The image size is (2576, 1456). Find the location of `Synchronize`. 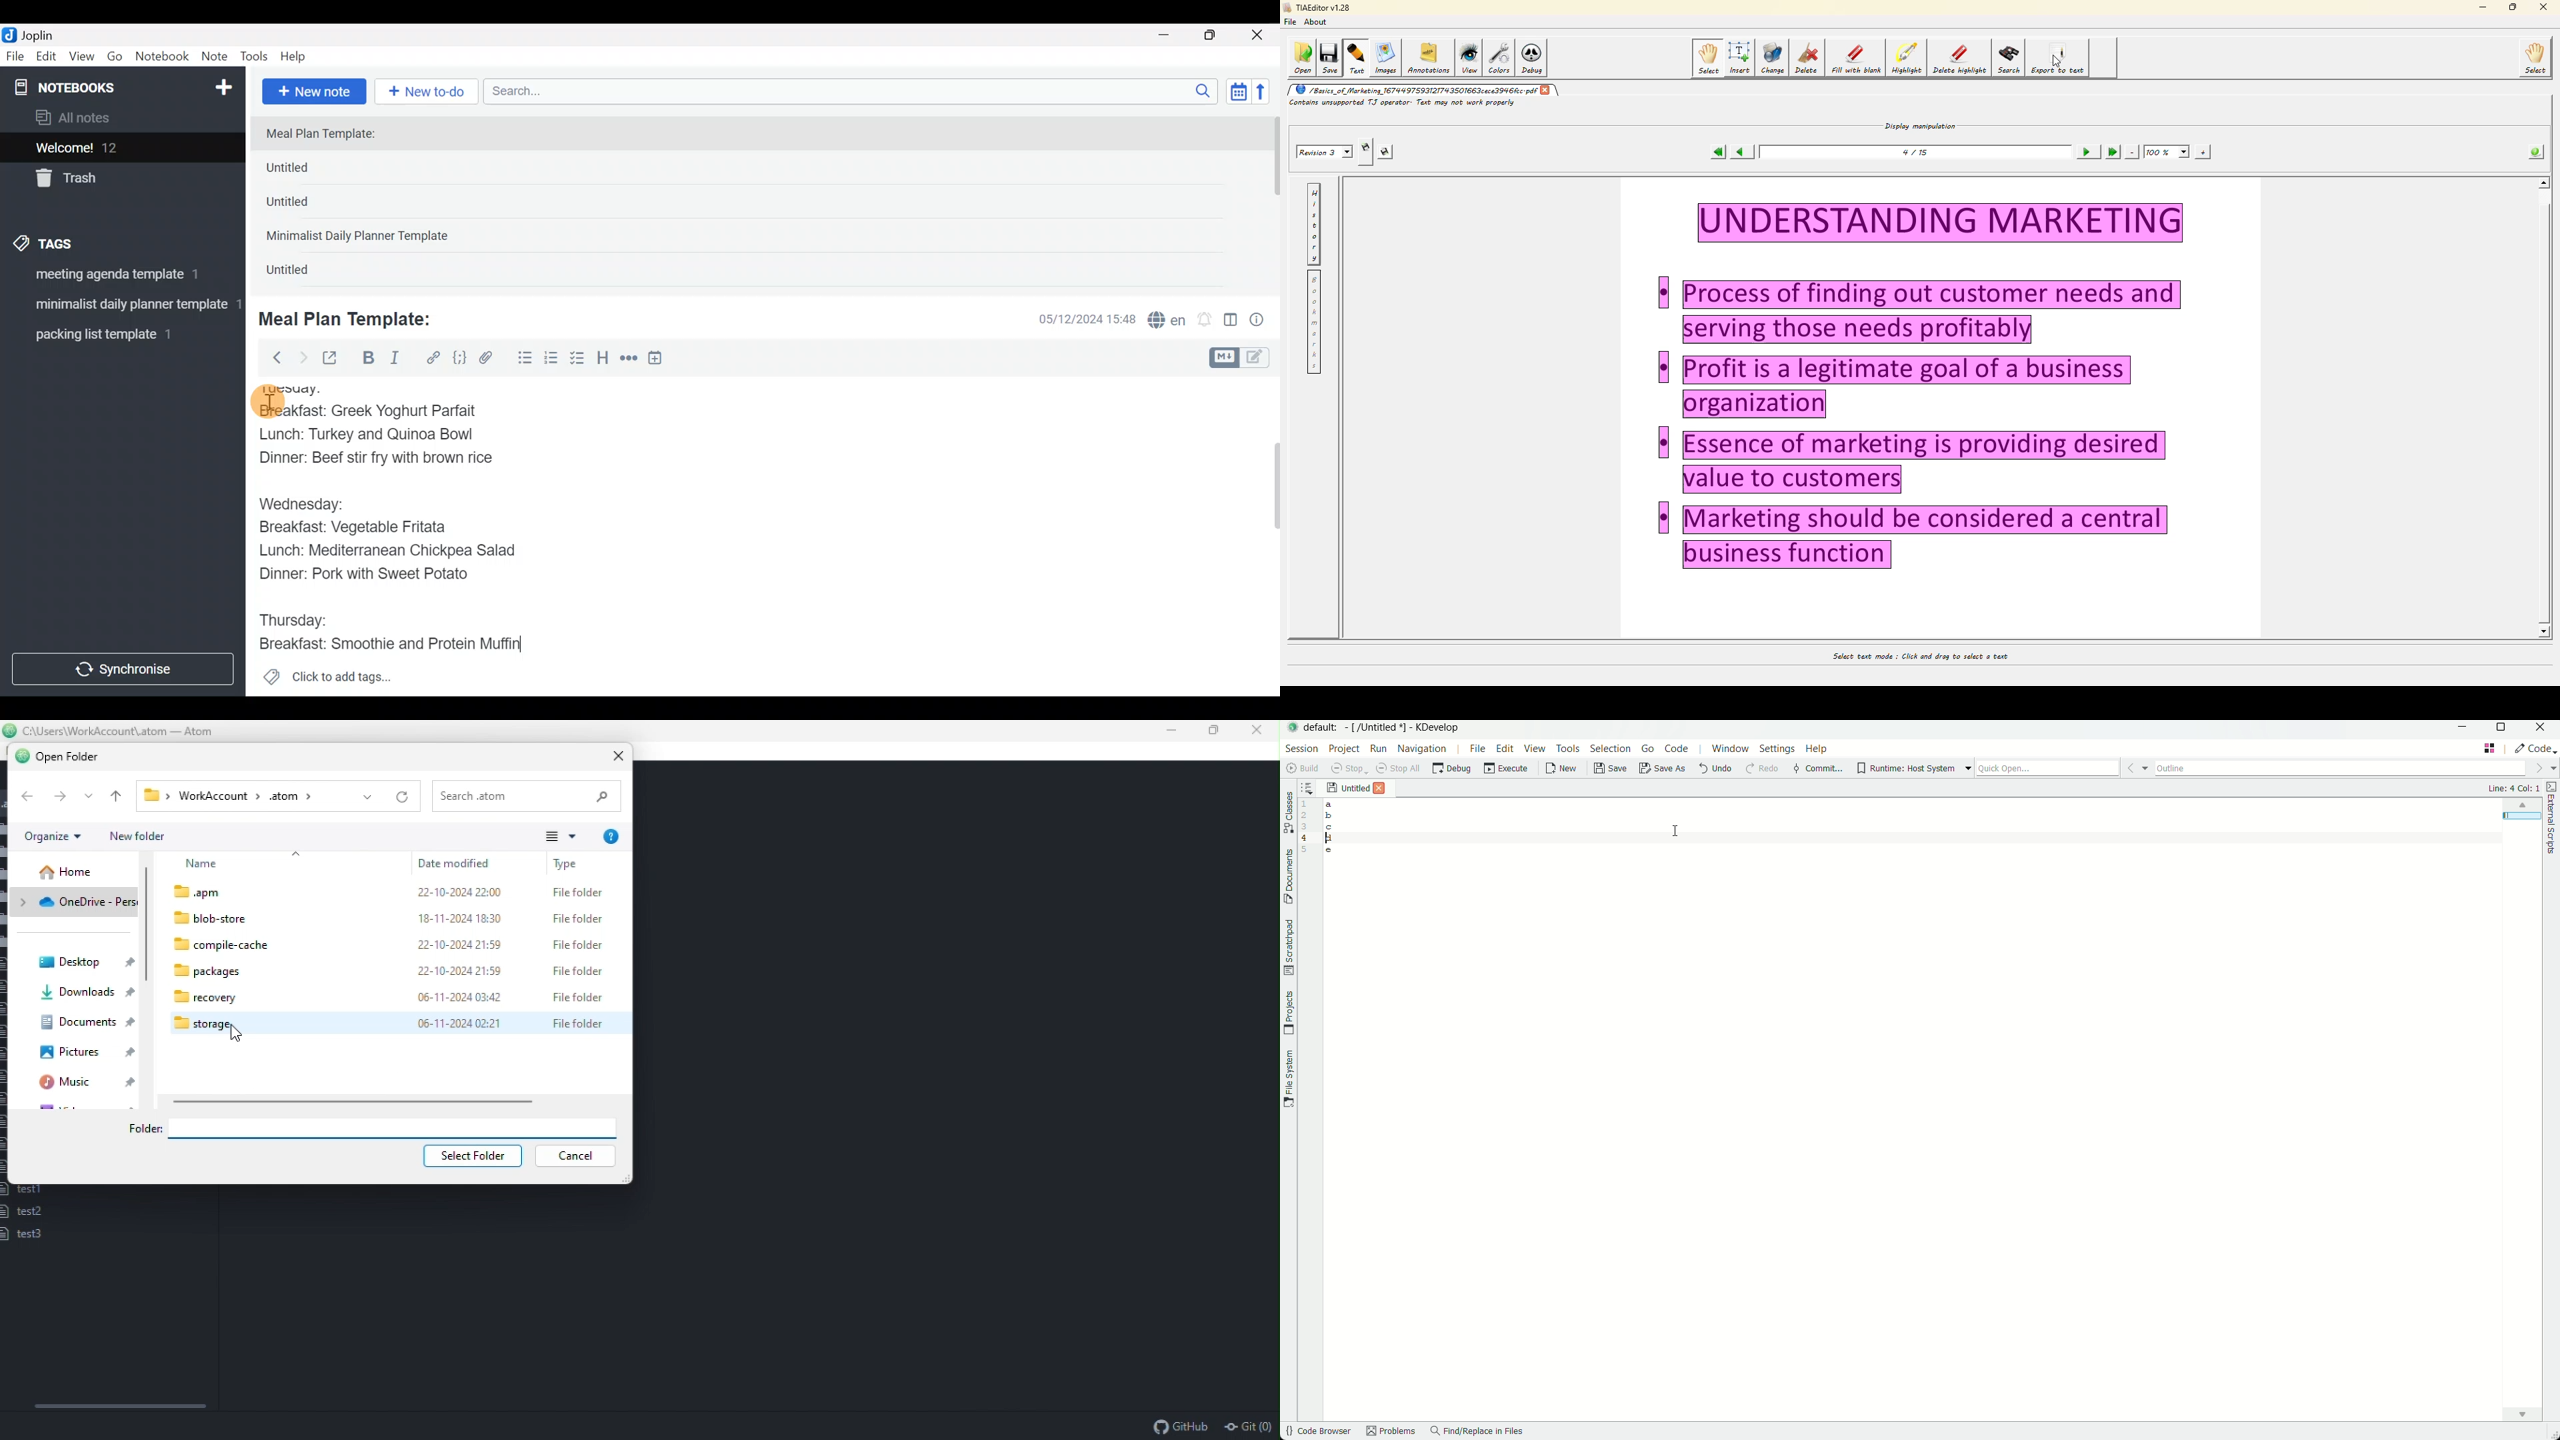

Synchronize is located at coordinates (125, 669).